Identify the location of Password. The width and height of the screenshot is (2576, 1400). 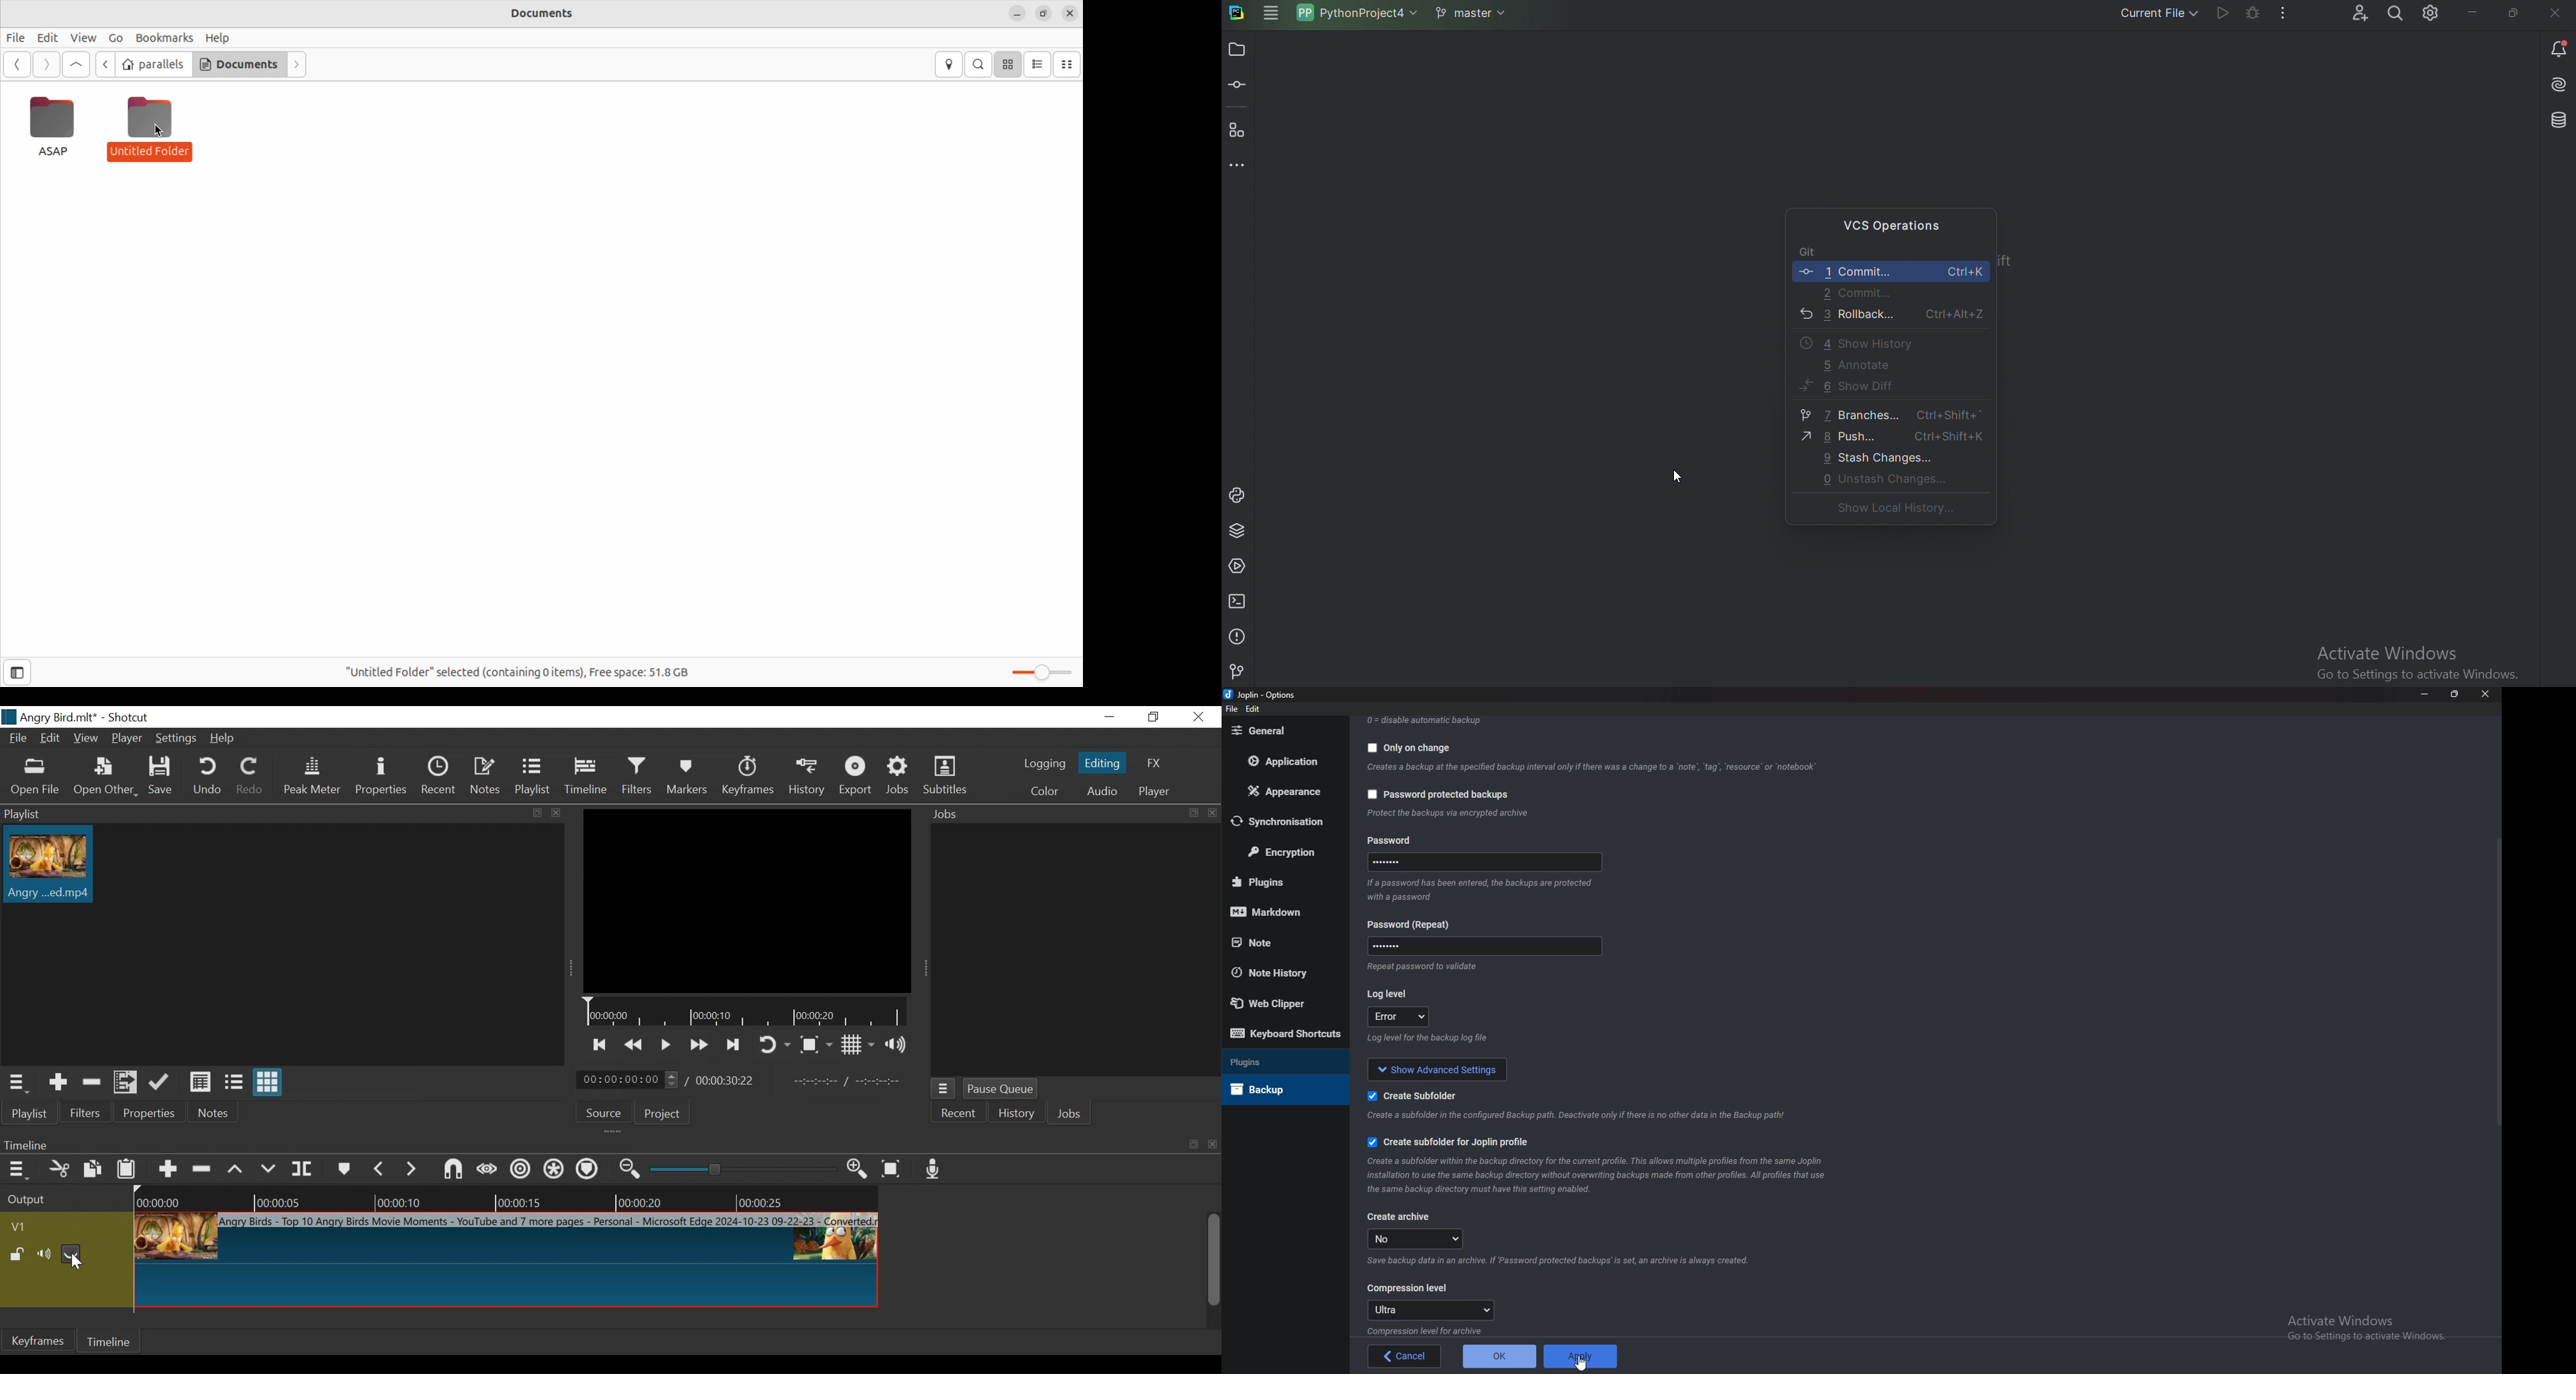
(1484, 946).